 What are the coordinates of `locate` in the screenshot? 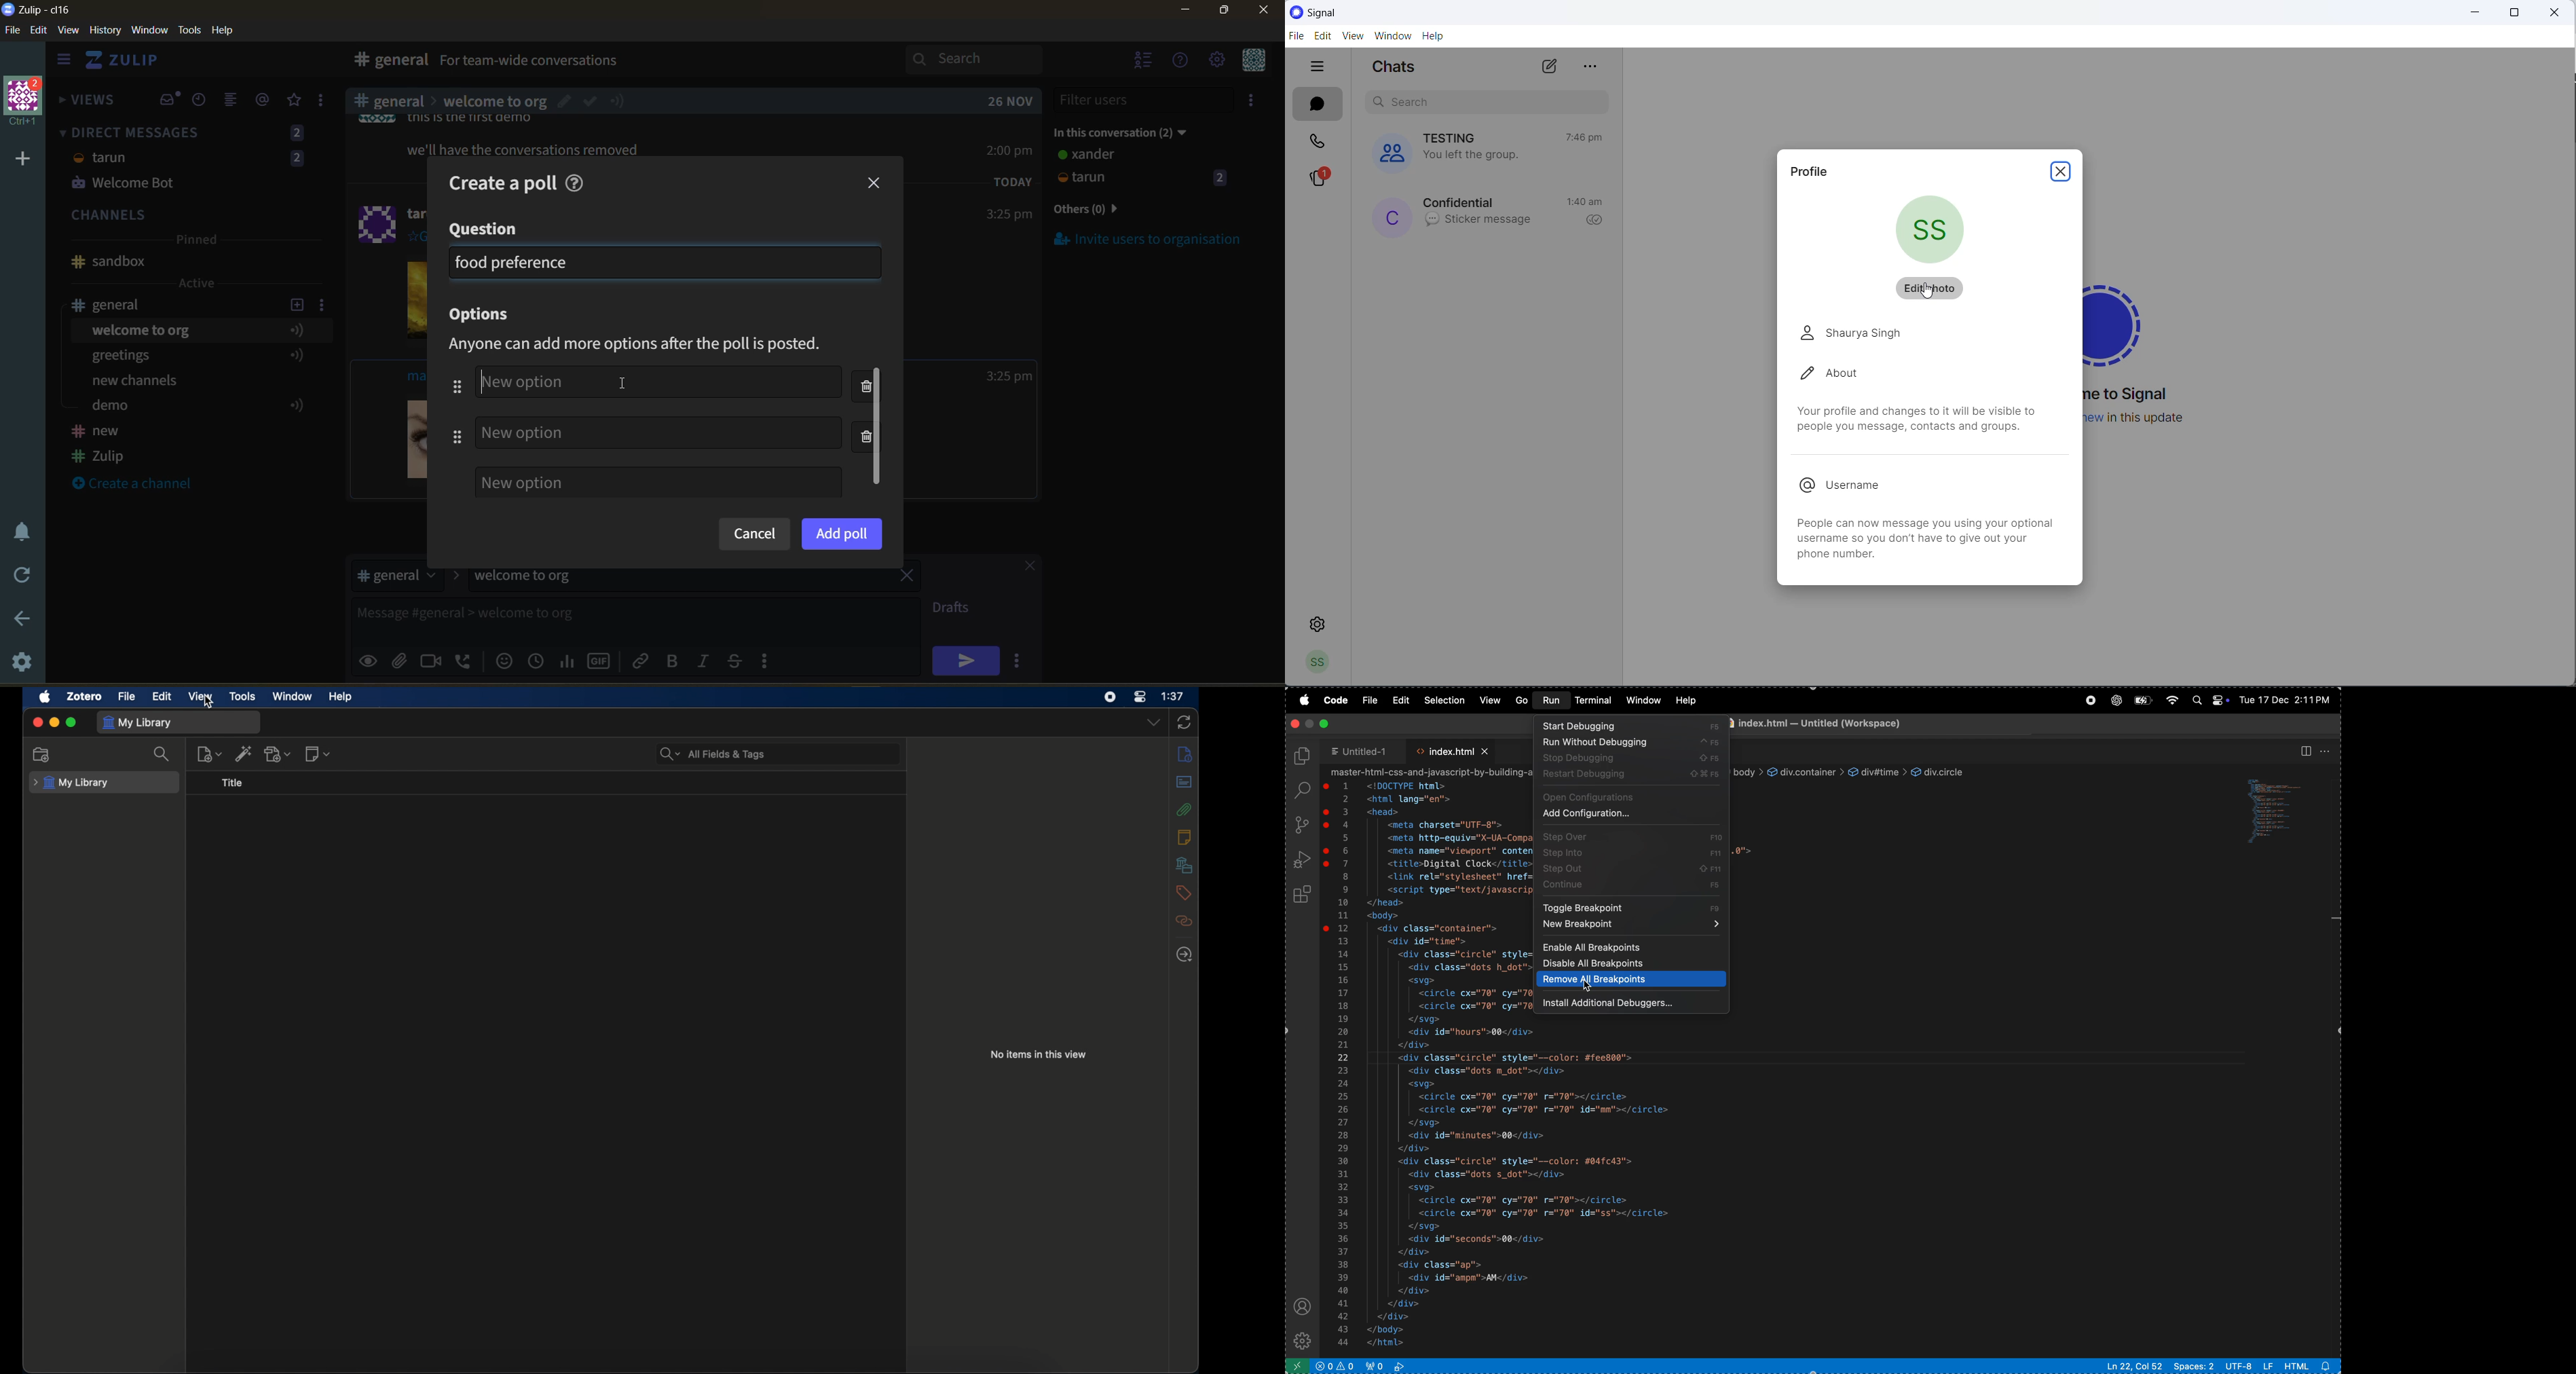 It's located at (1184, 955).